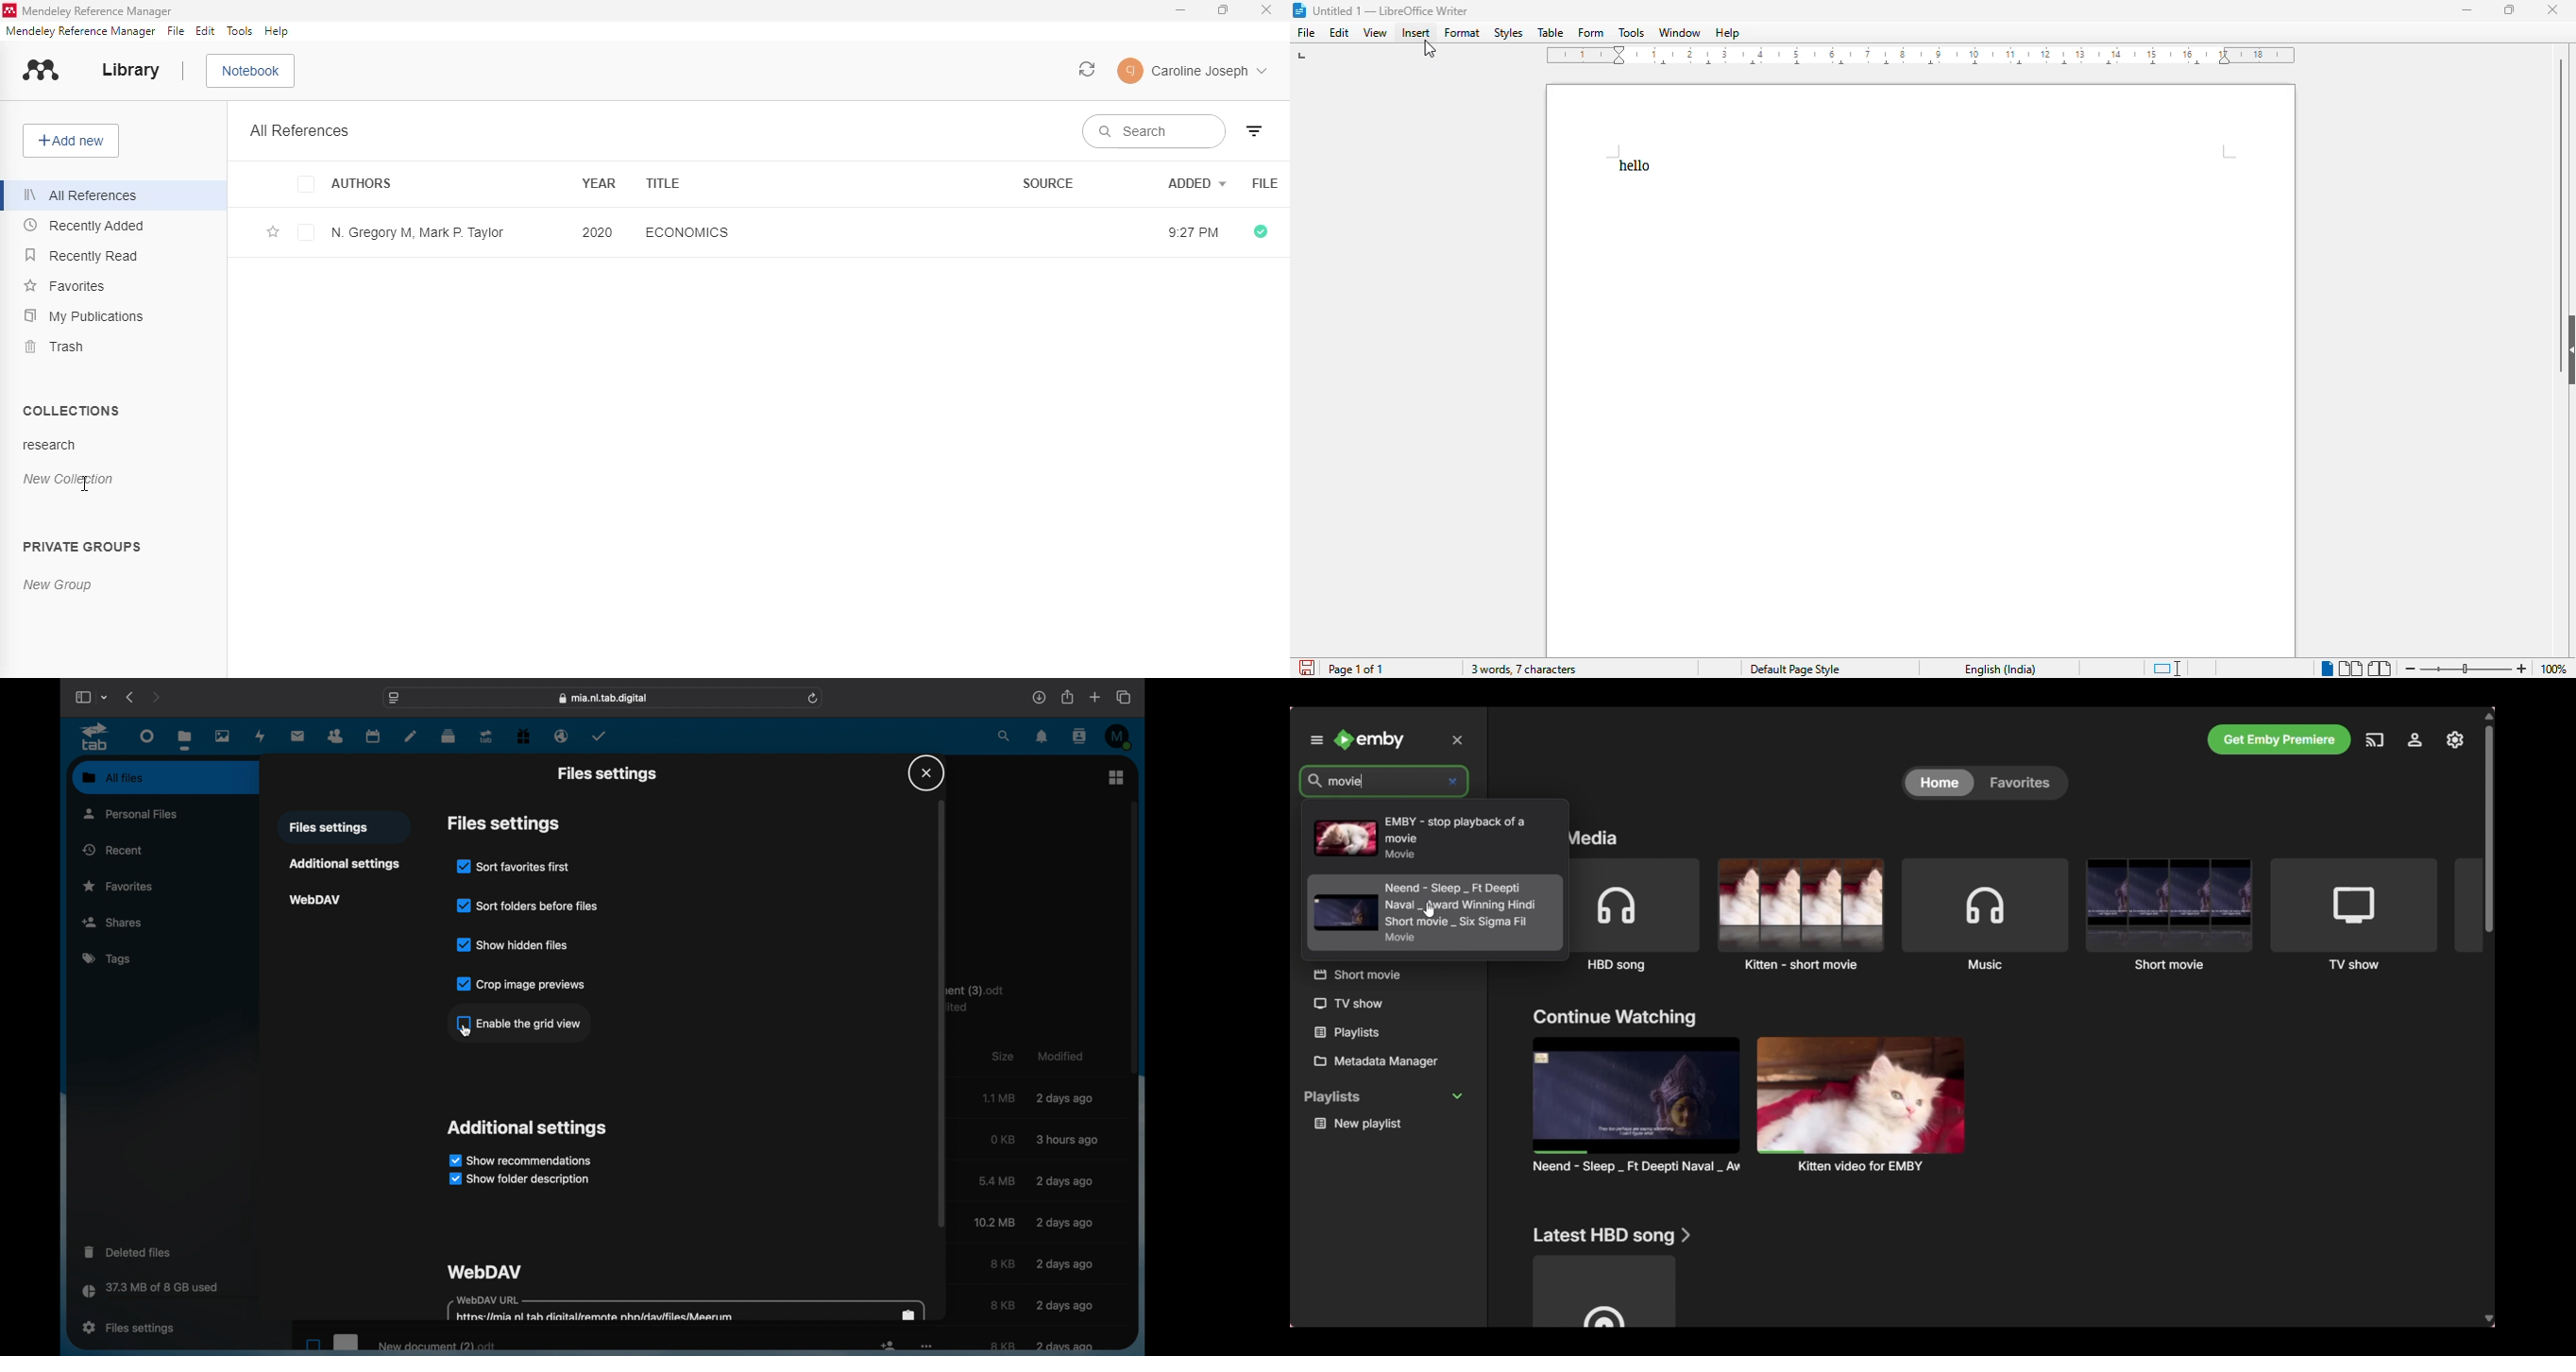 The width and height of the screenshot is (2576, 1372). What do you see at coordinates (132, 922) in the screenshot?
I see `shares` at bounding box center [132, 922].